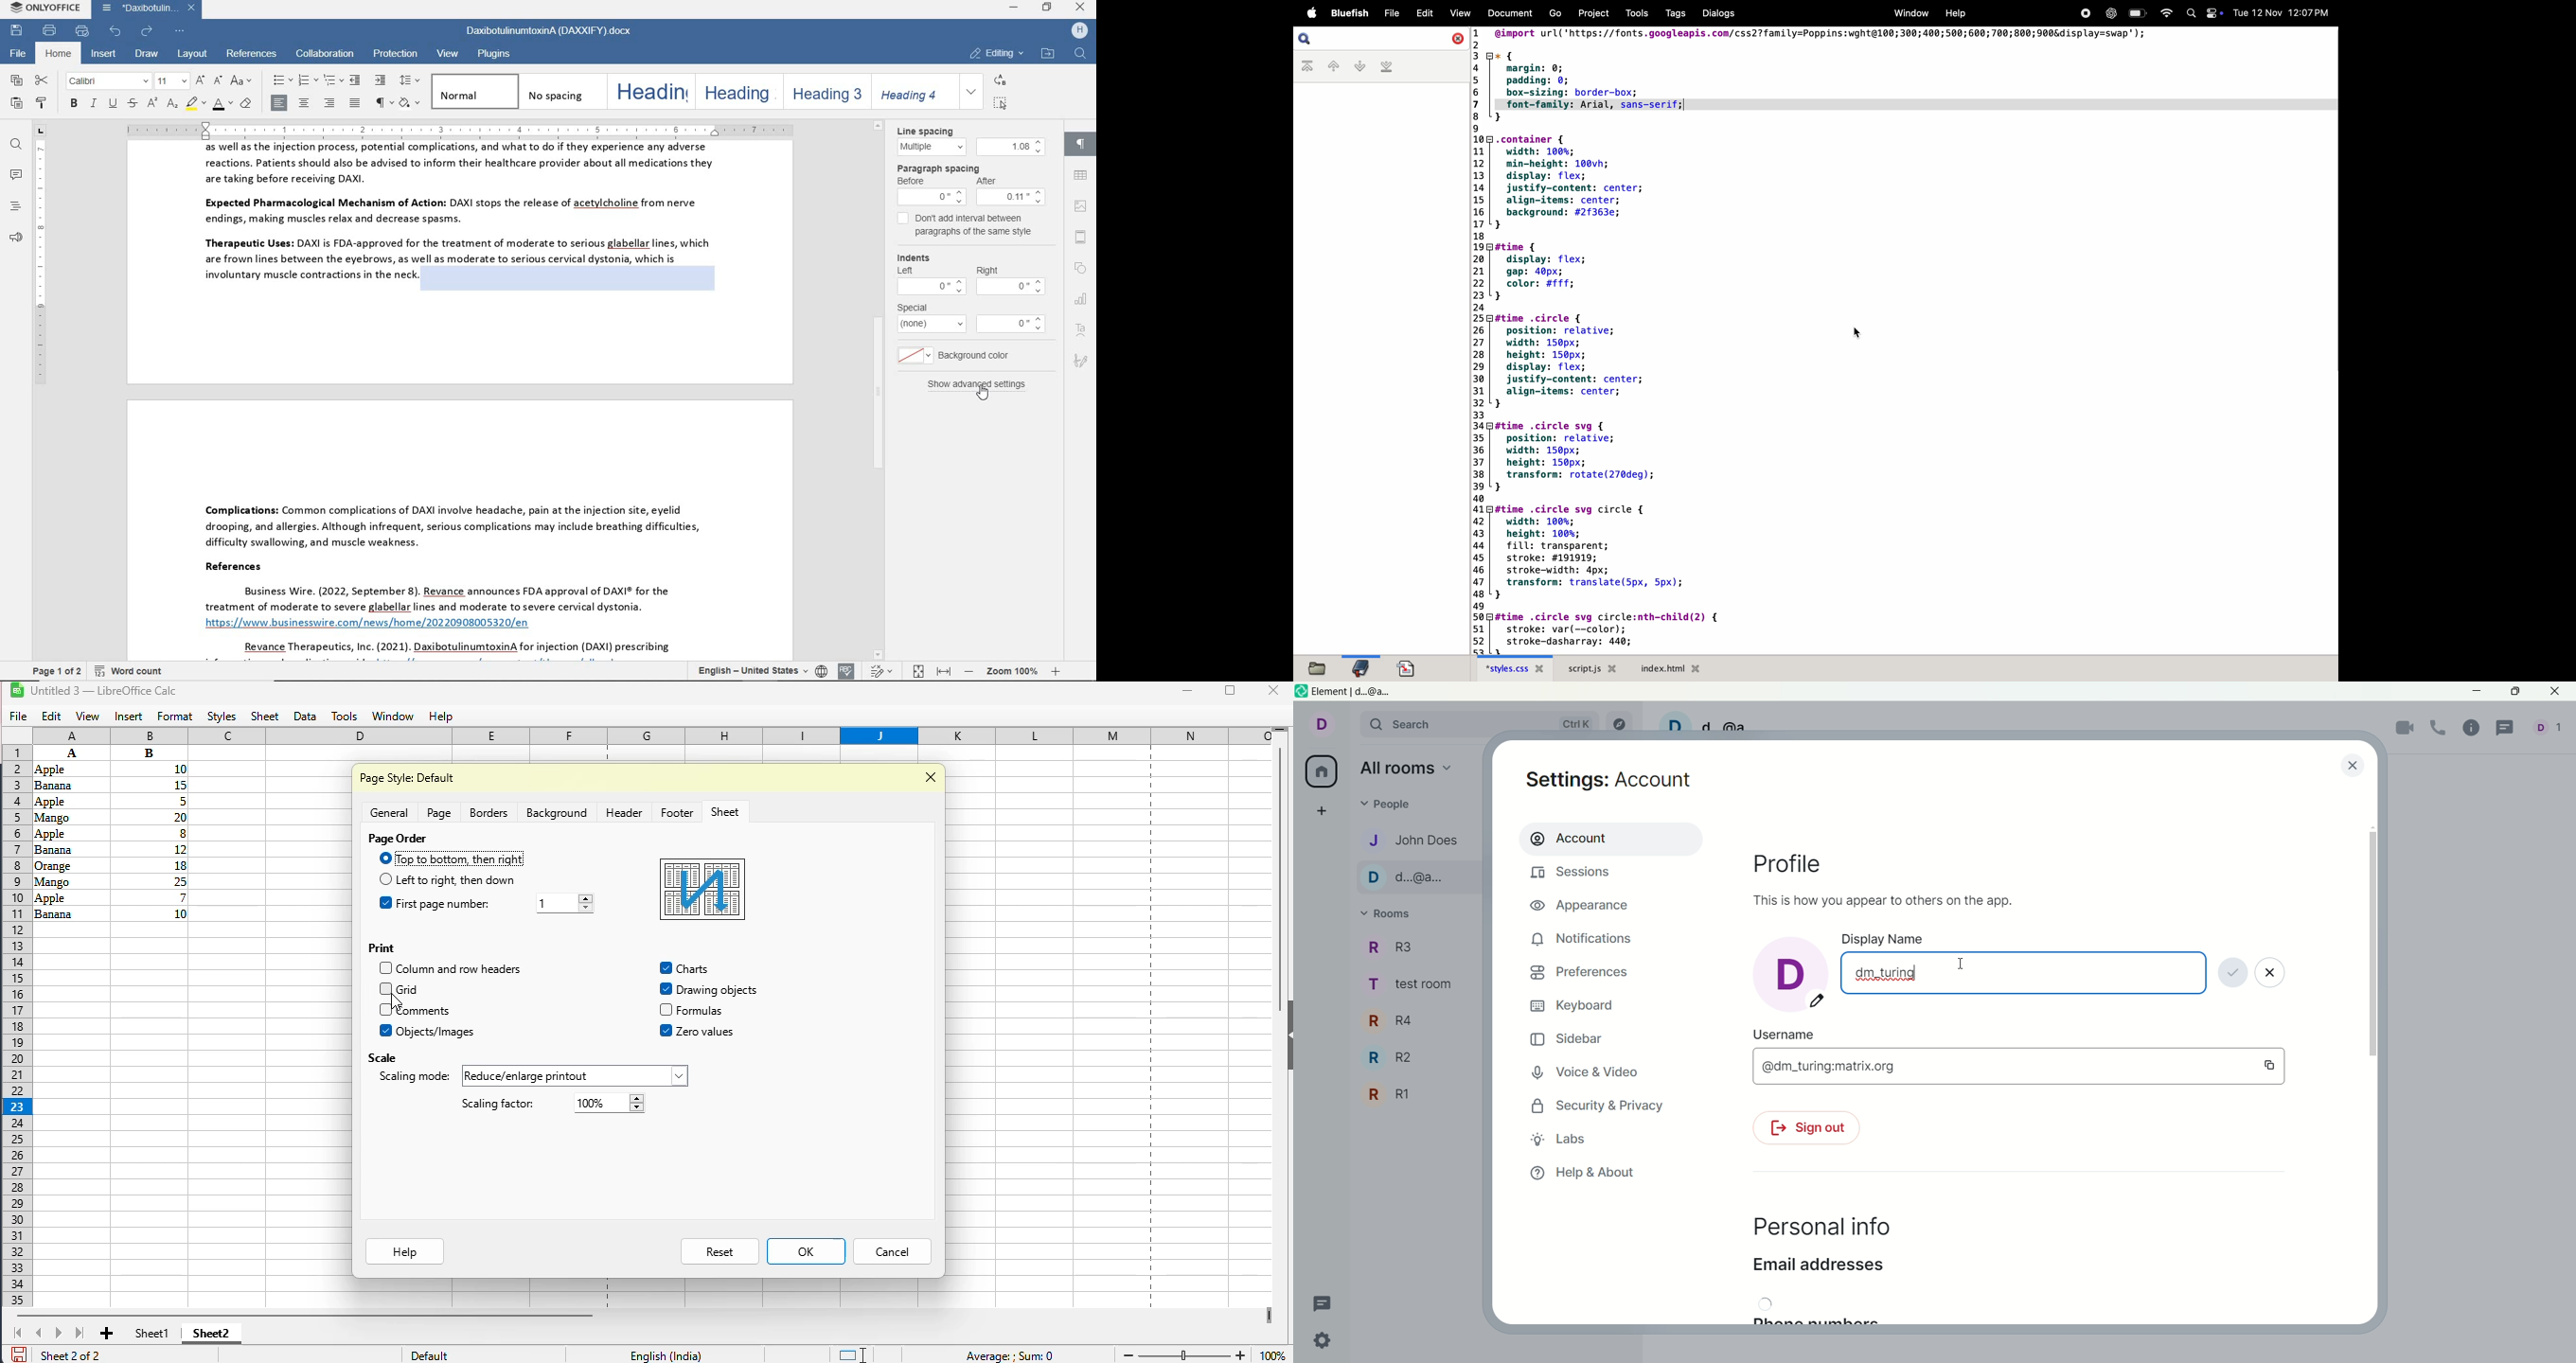 Image resolution: width=2576 pixels, height=1372 pixels. I want to click on strikethrough, so click(131, 104).